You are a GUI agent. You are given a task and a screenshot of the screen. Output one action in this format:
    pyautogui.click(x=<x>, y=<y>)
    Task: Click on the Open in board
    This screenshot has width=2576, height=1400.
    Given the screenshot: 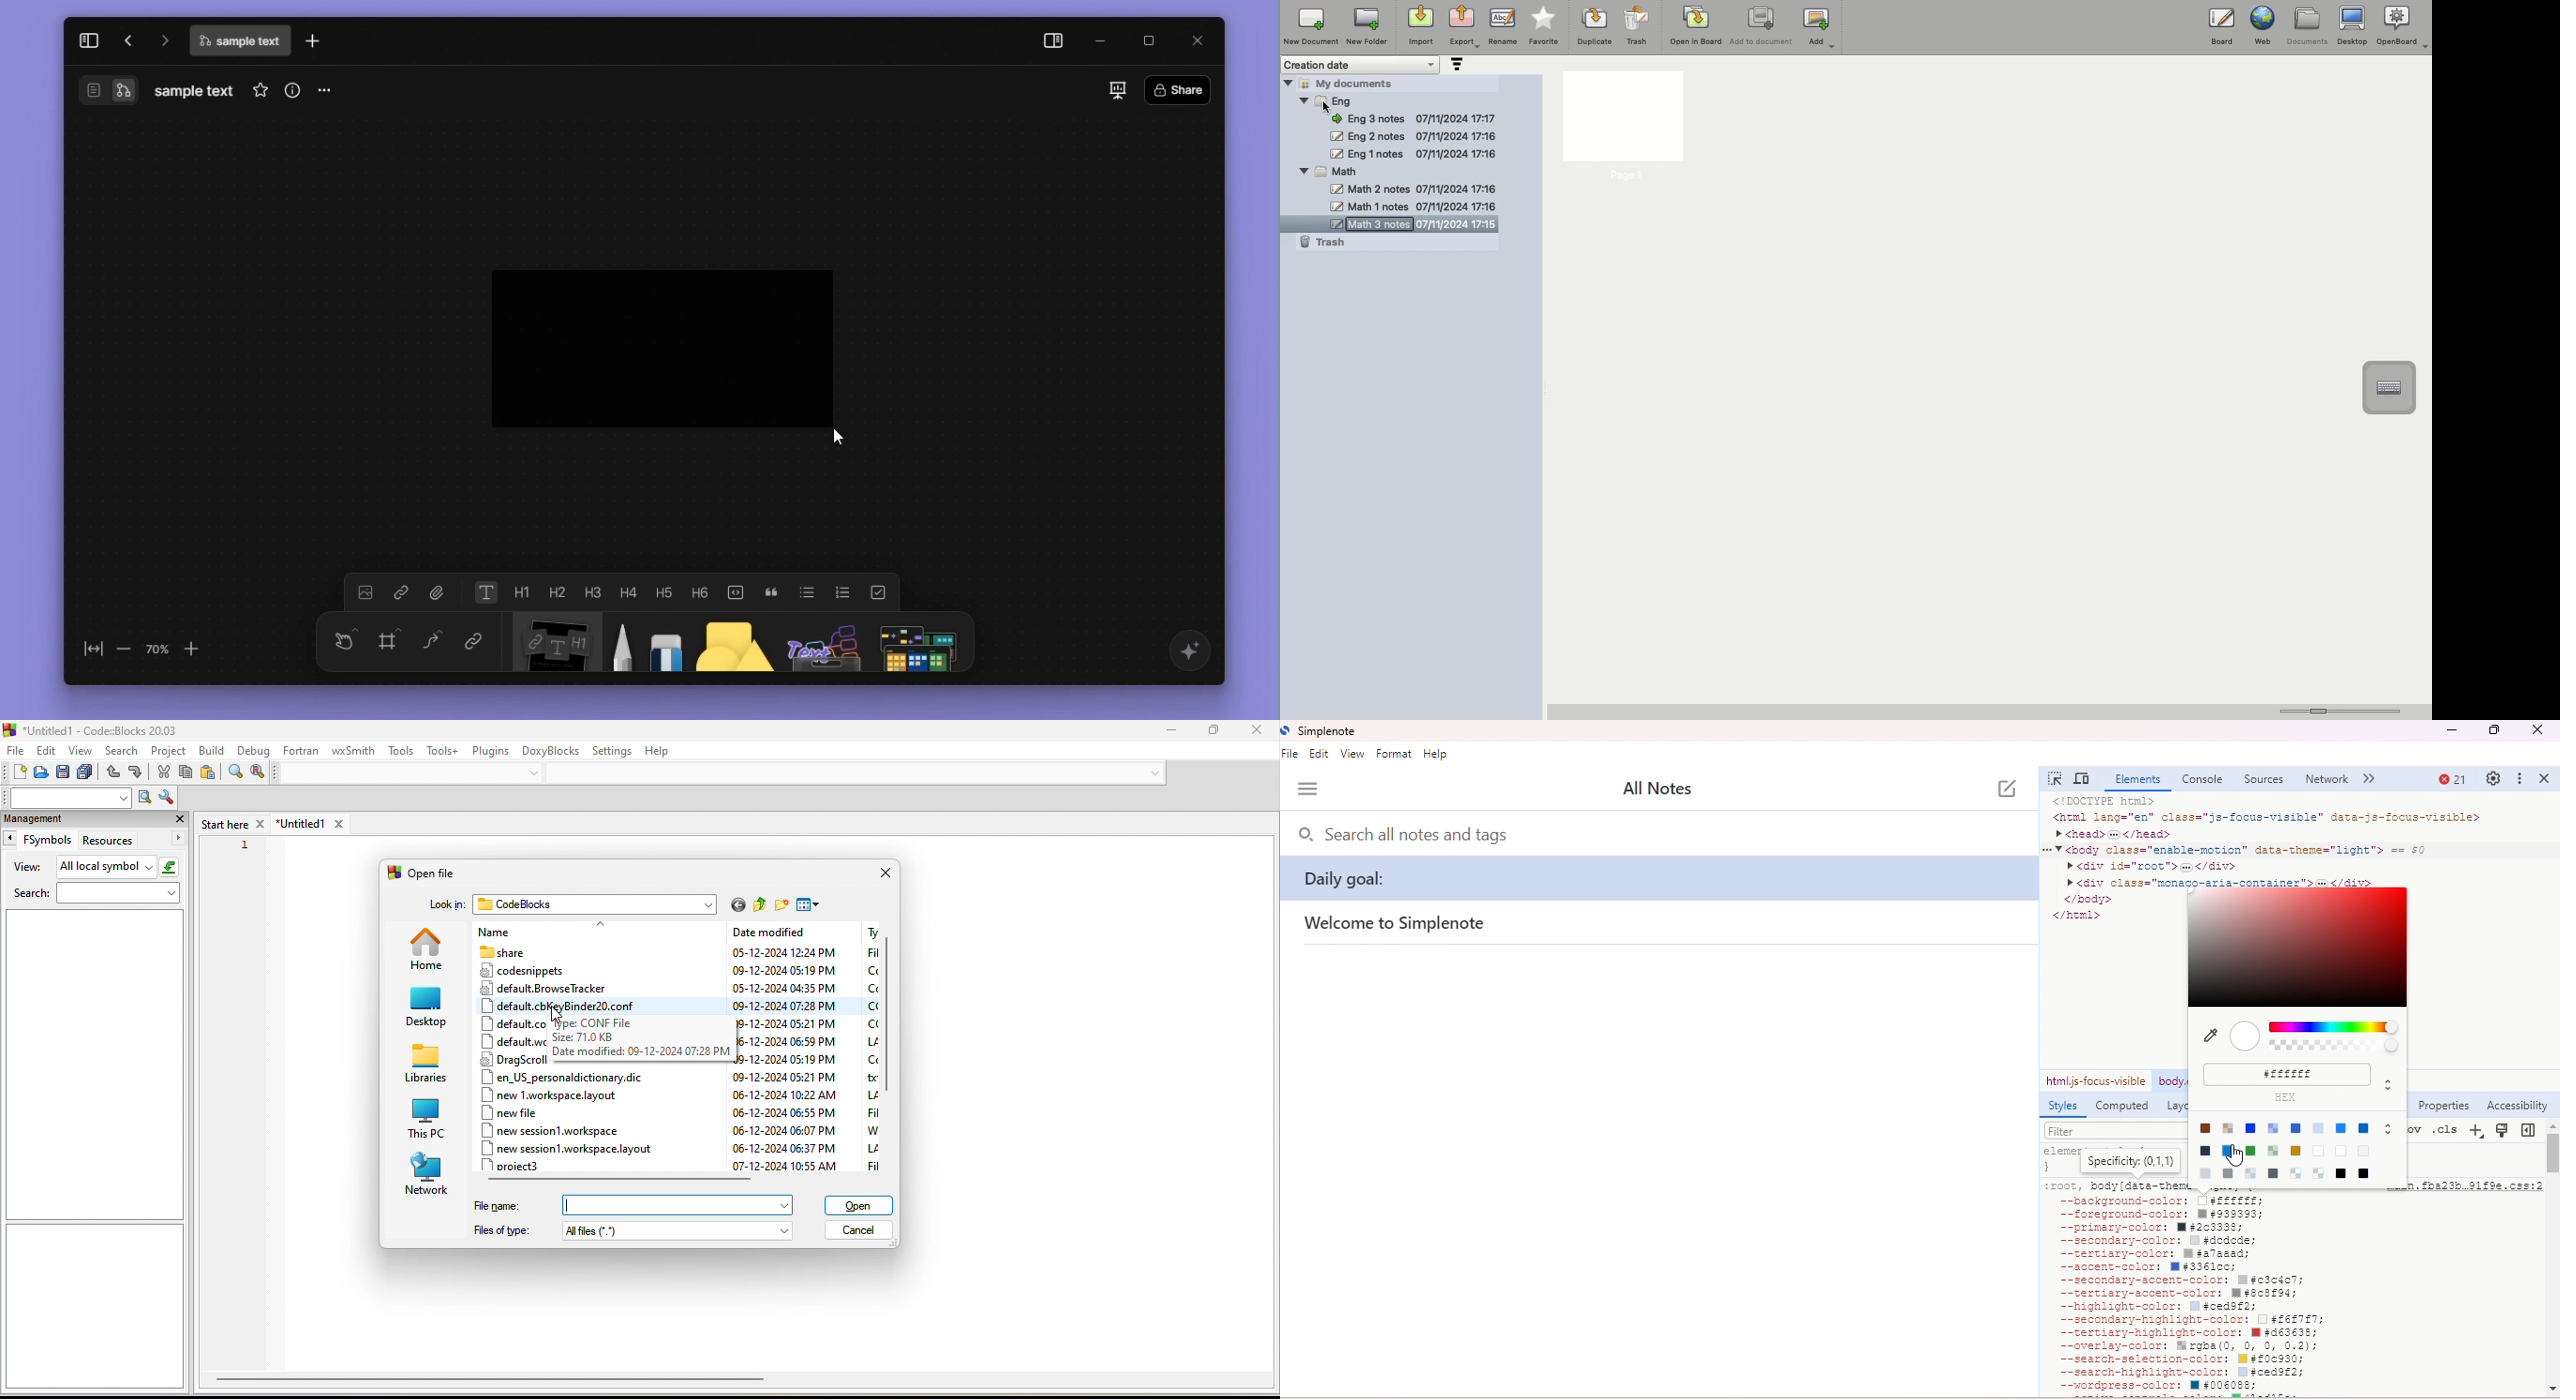 What is the action you would take?
    pyautogui.click(x=1696, y=25)
    